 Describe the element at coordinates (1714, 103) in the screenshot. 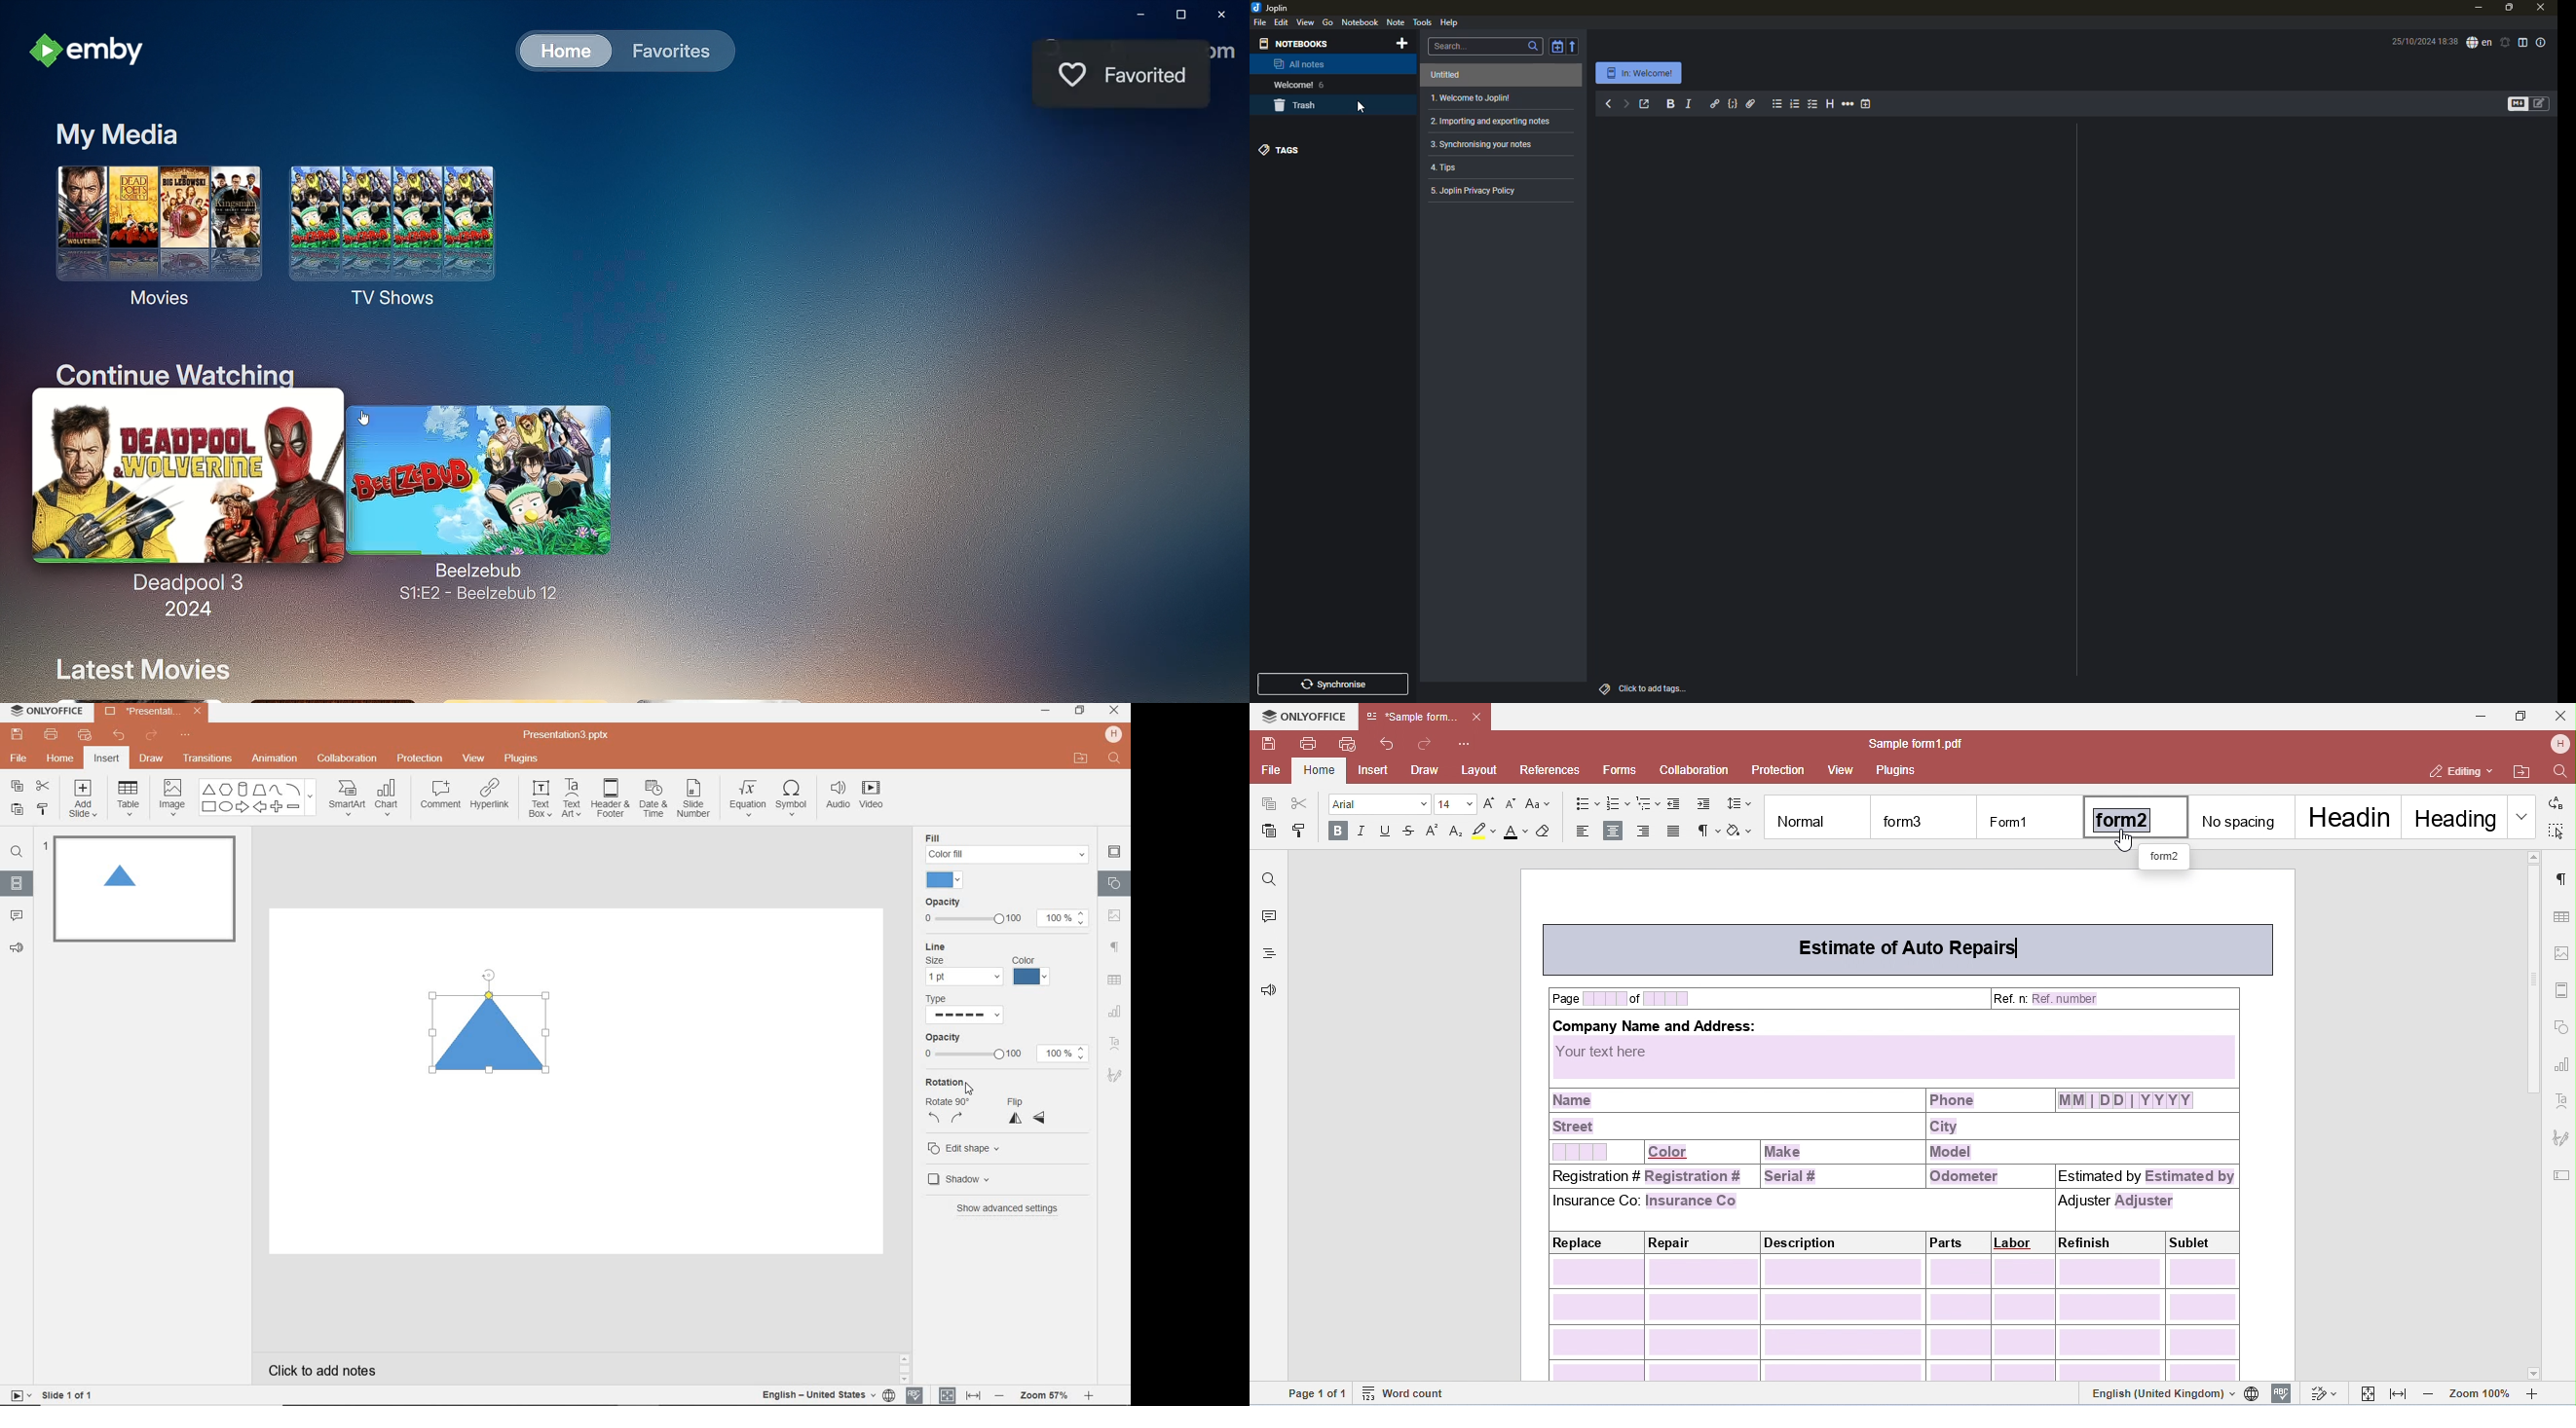

I see `hyperlink` at that location.